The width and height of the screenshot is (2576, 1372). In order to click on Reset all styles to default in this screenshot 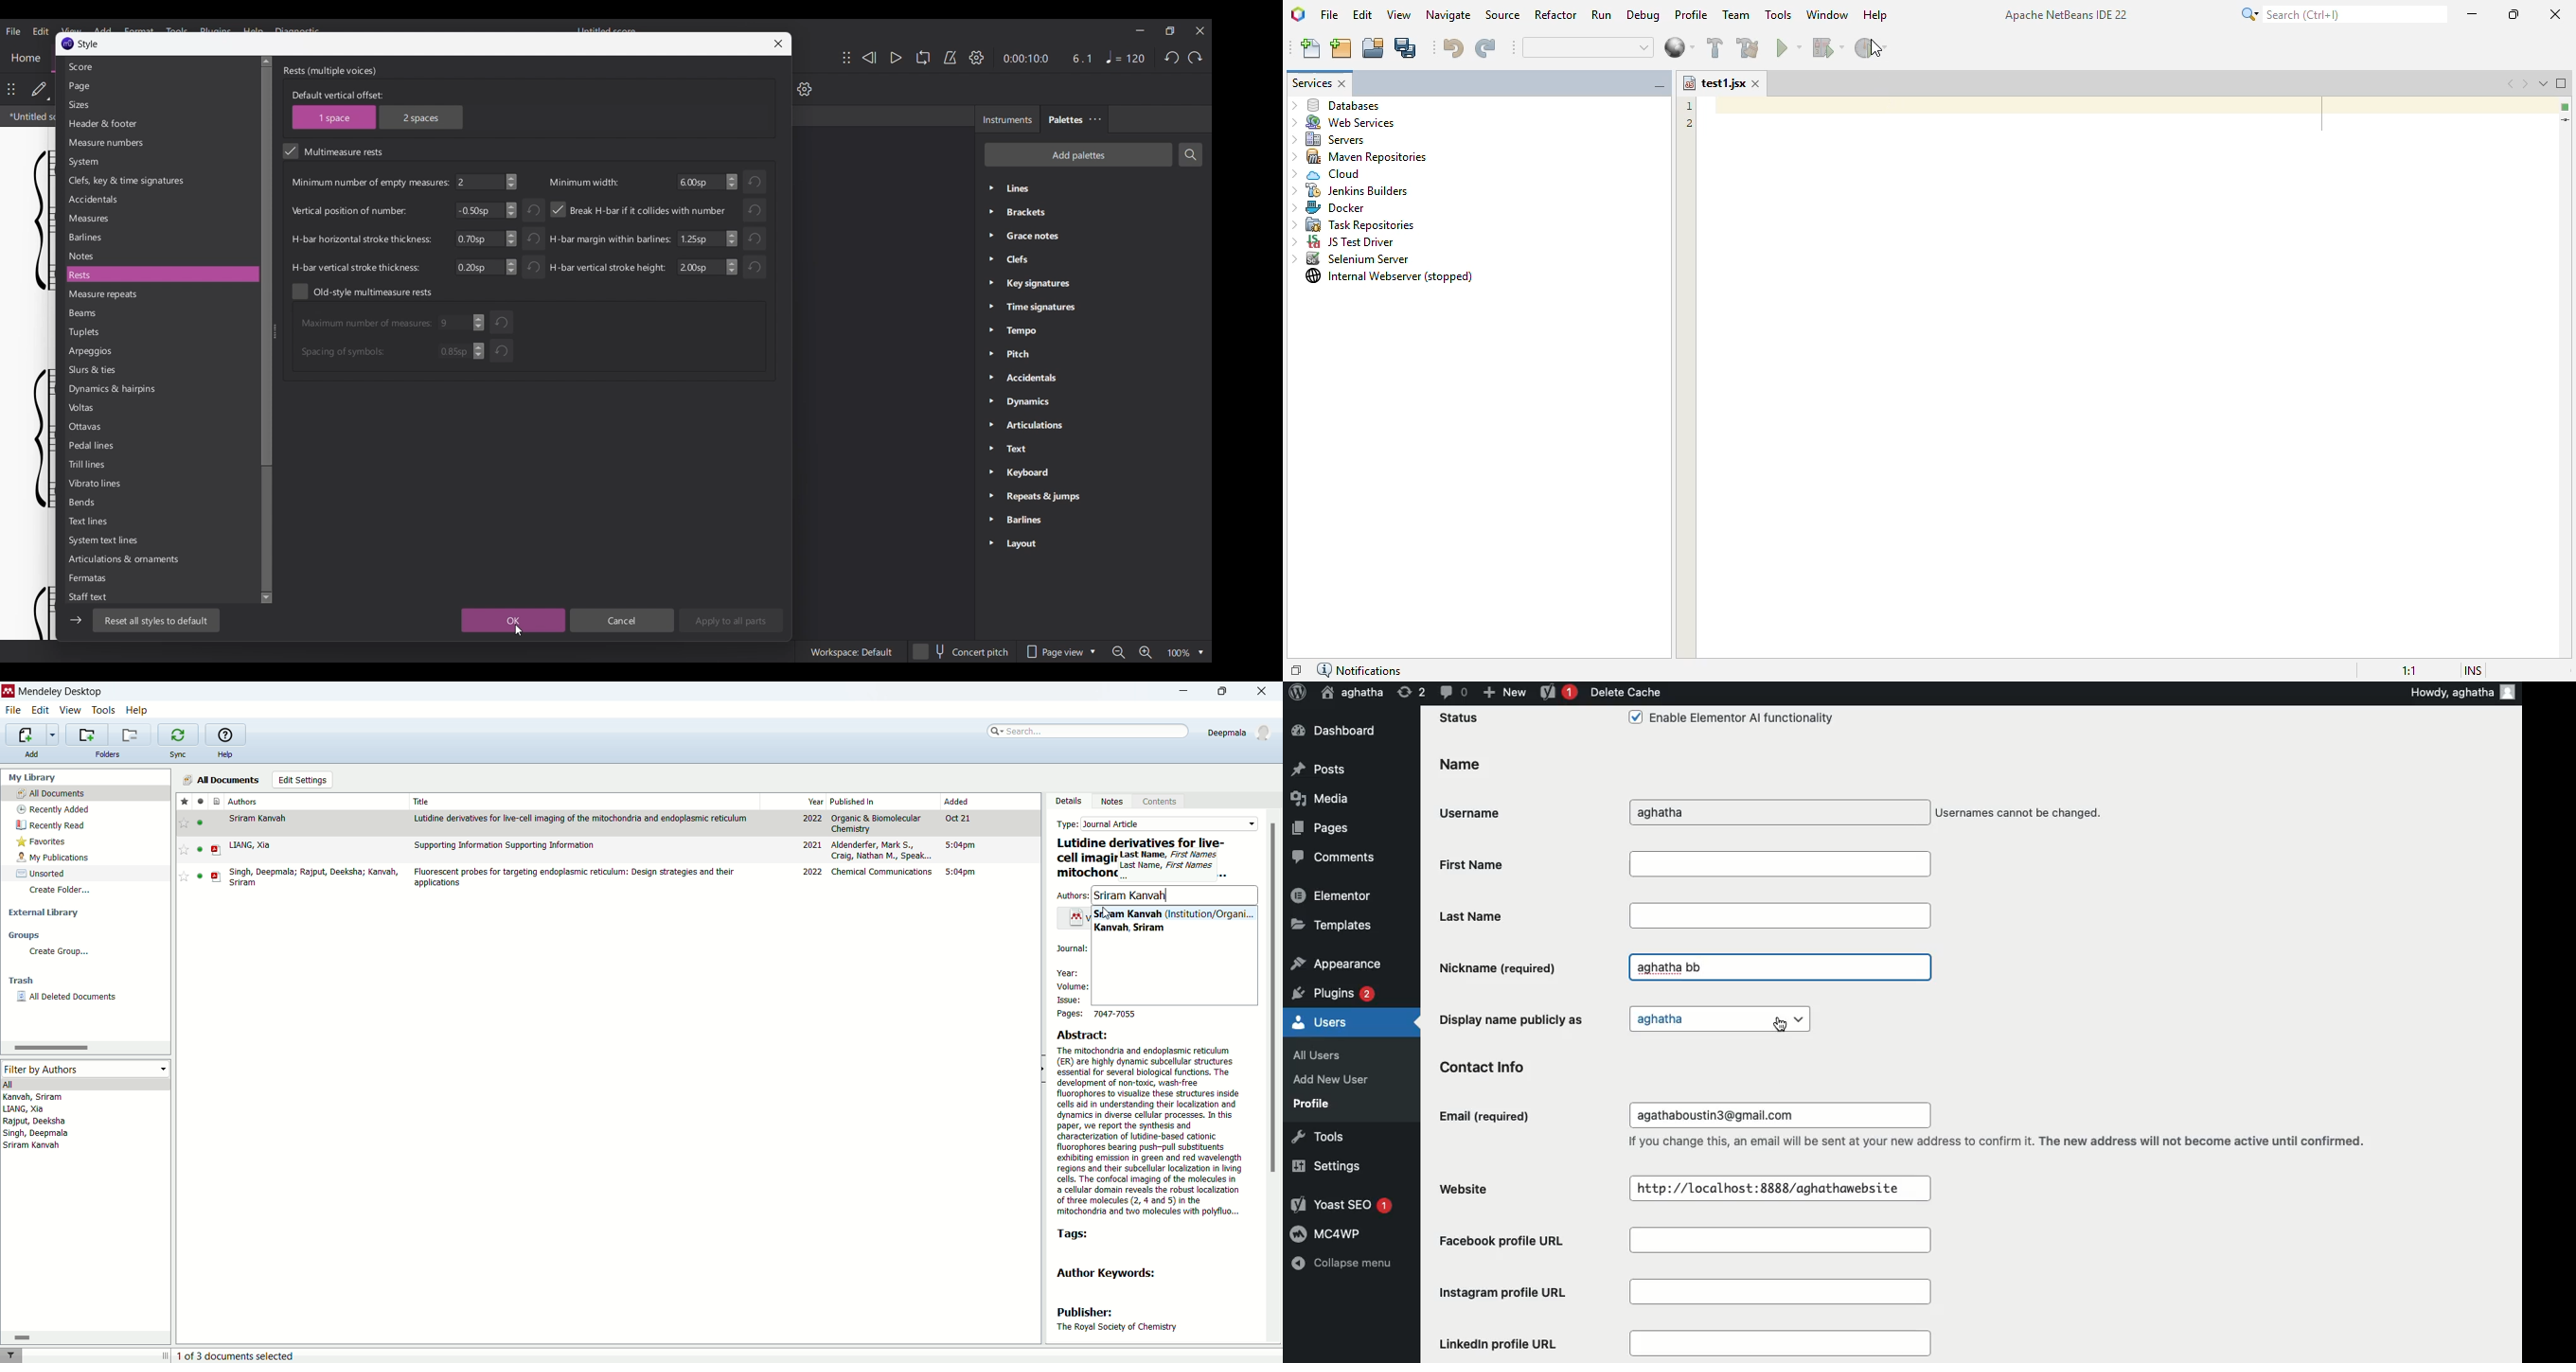, I will do `click(157, 621)`.